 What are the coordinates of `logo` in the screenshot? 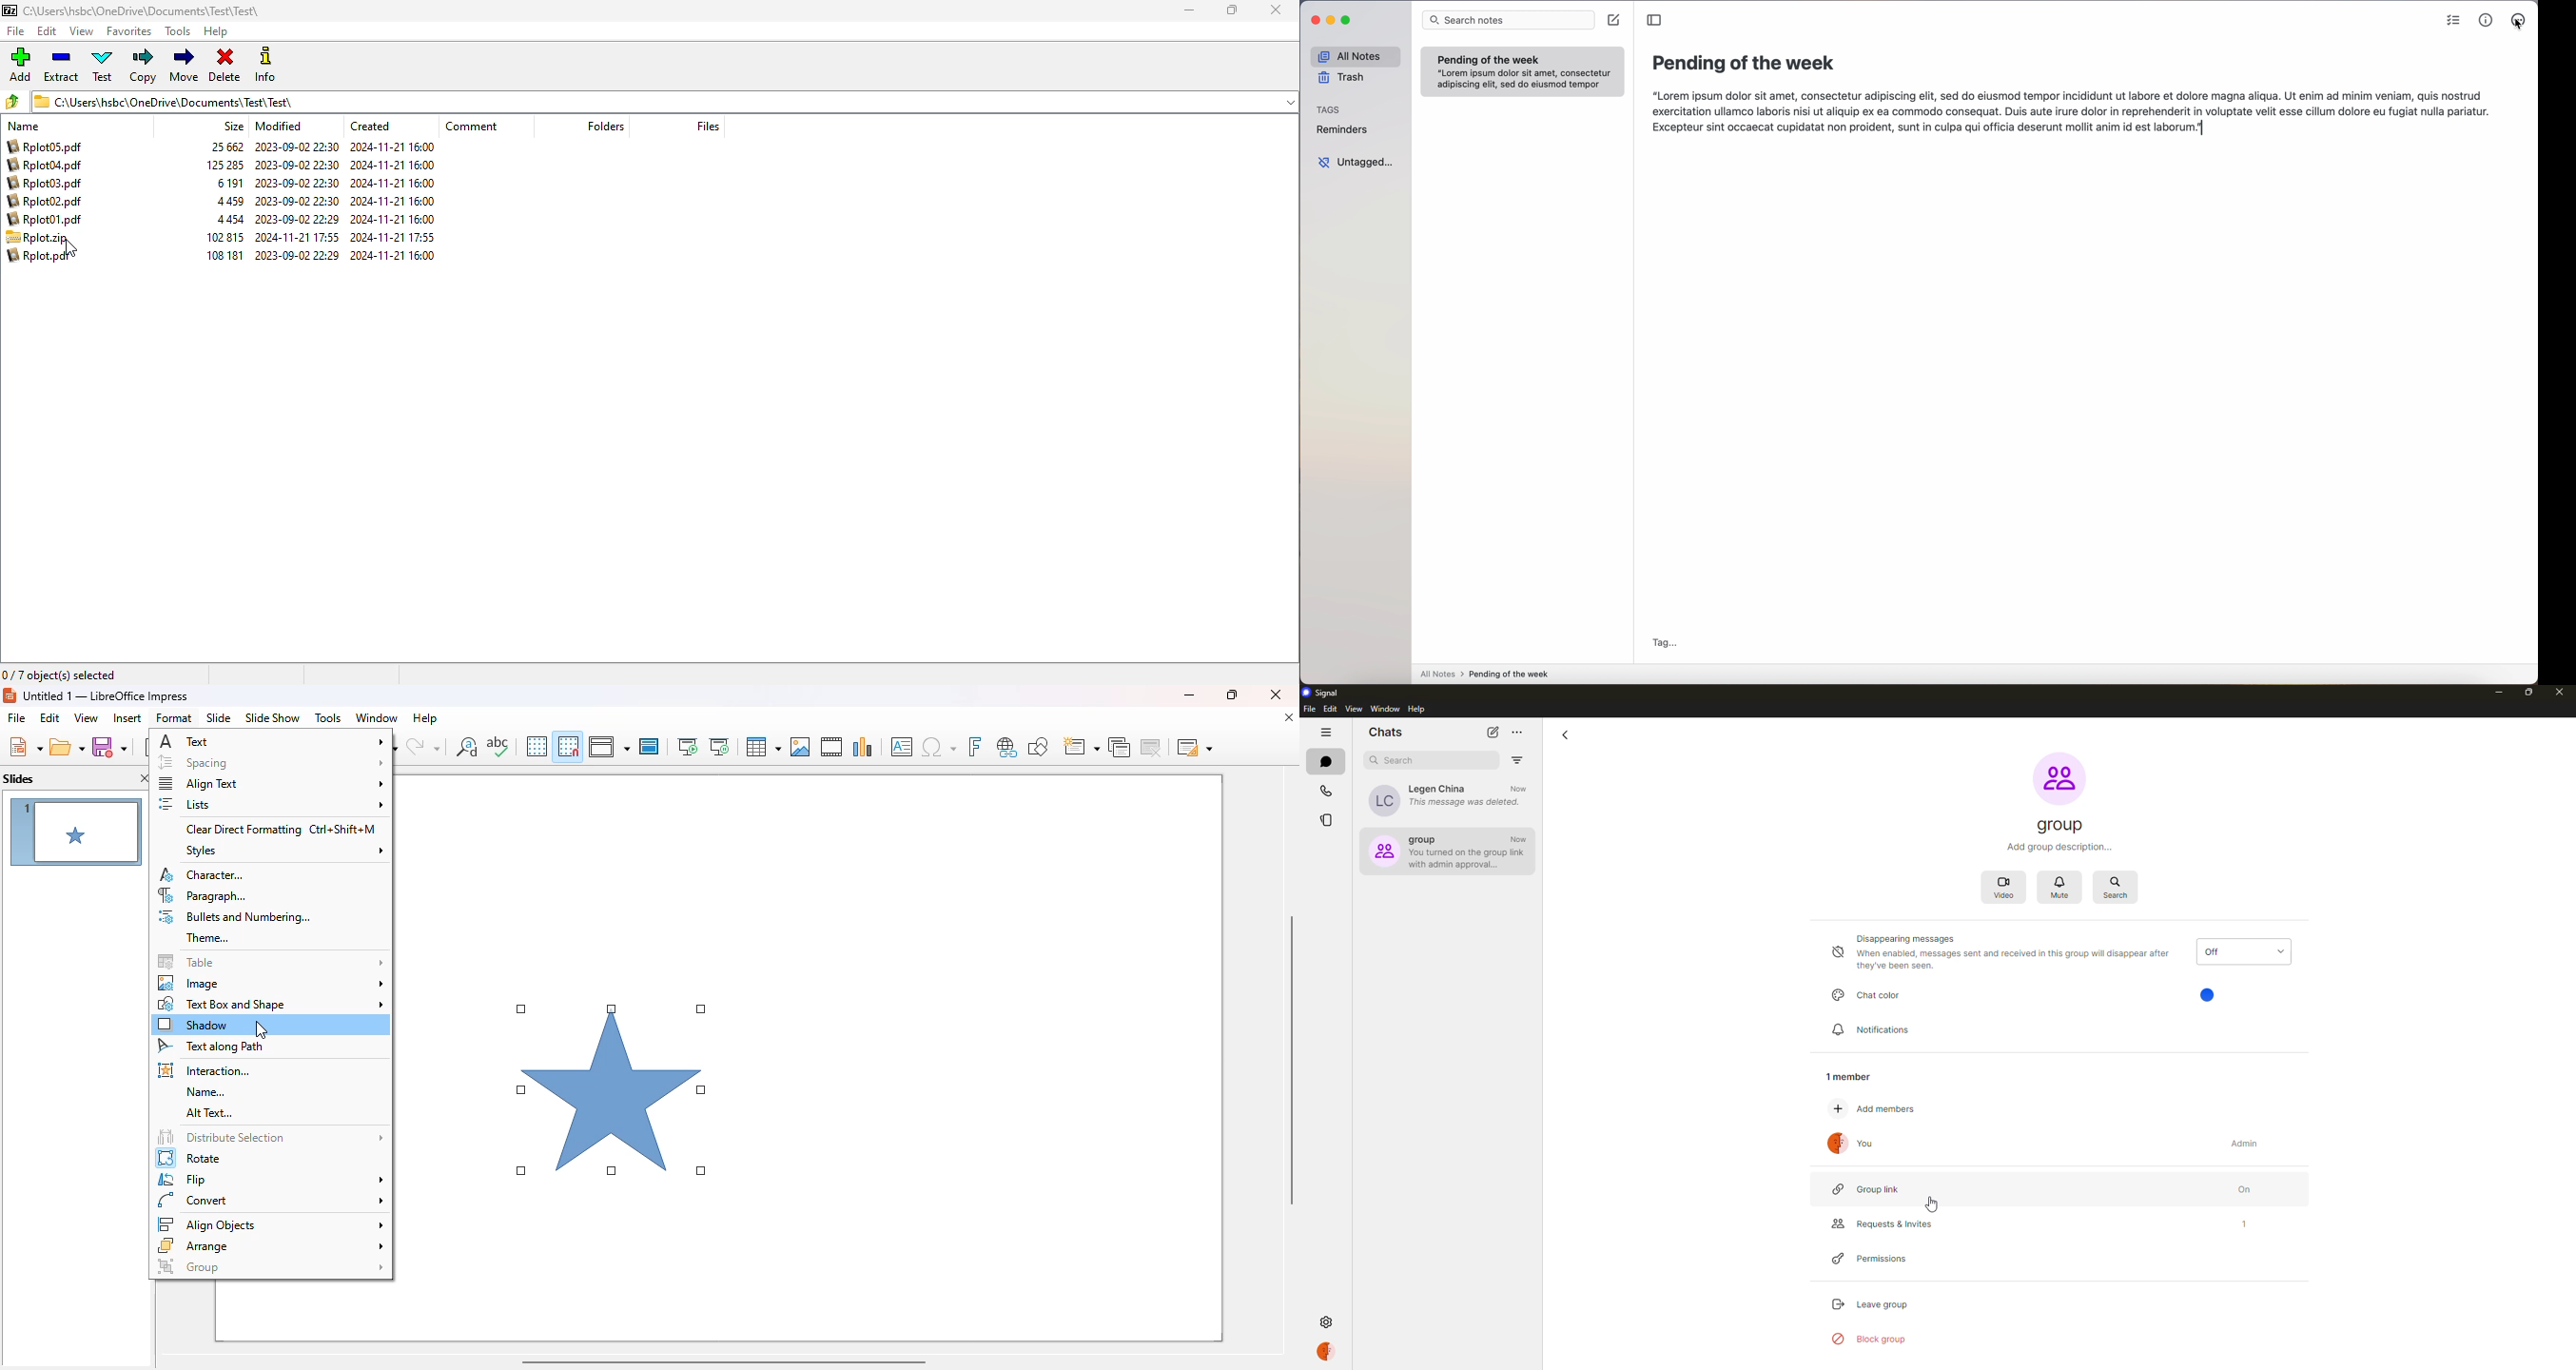 It's located at (10, 695).